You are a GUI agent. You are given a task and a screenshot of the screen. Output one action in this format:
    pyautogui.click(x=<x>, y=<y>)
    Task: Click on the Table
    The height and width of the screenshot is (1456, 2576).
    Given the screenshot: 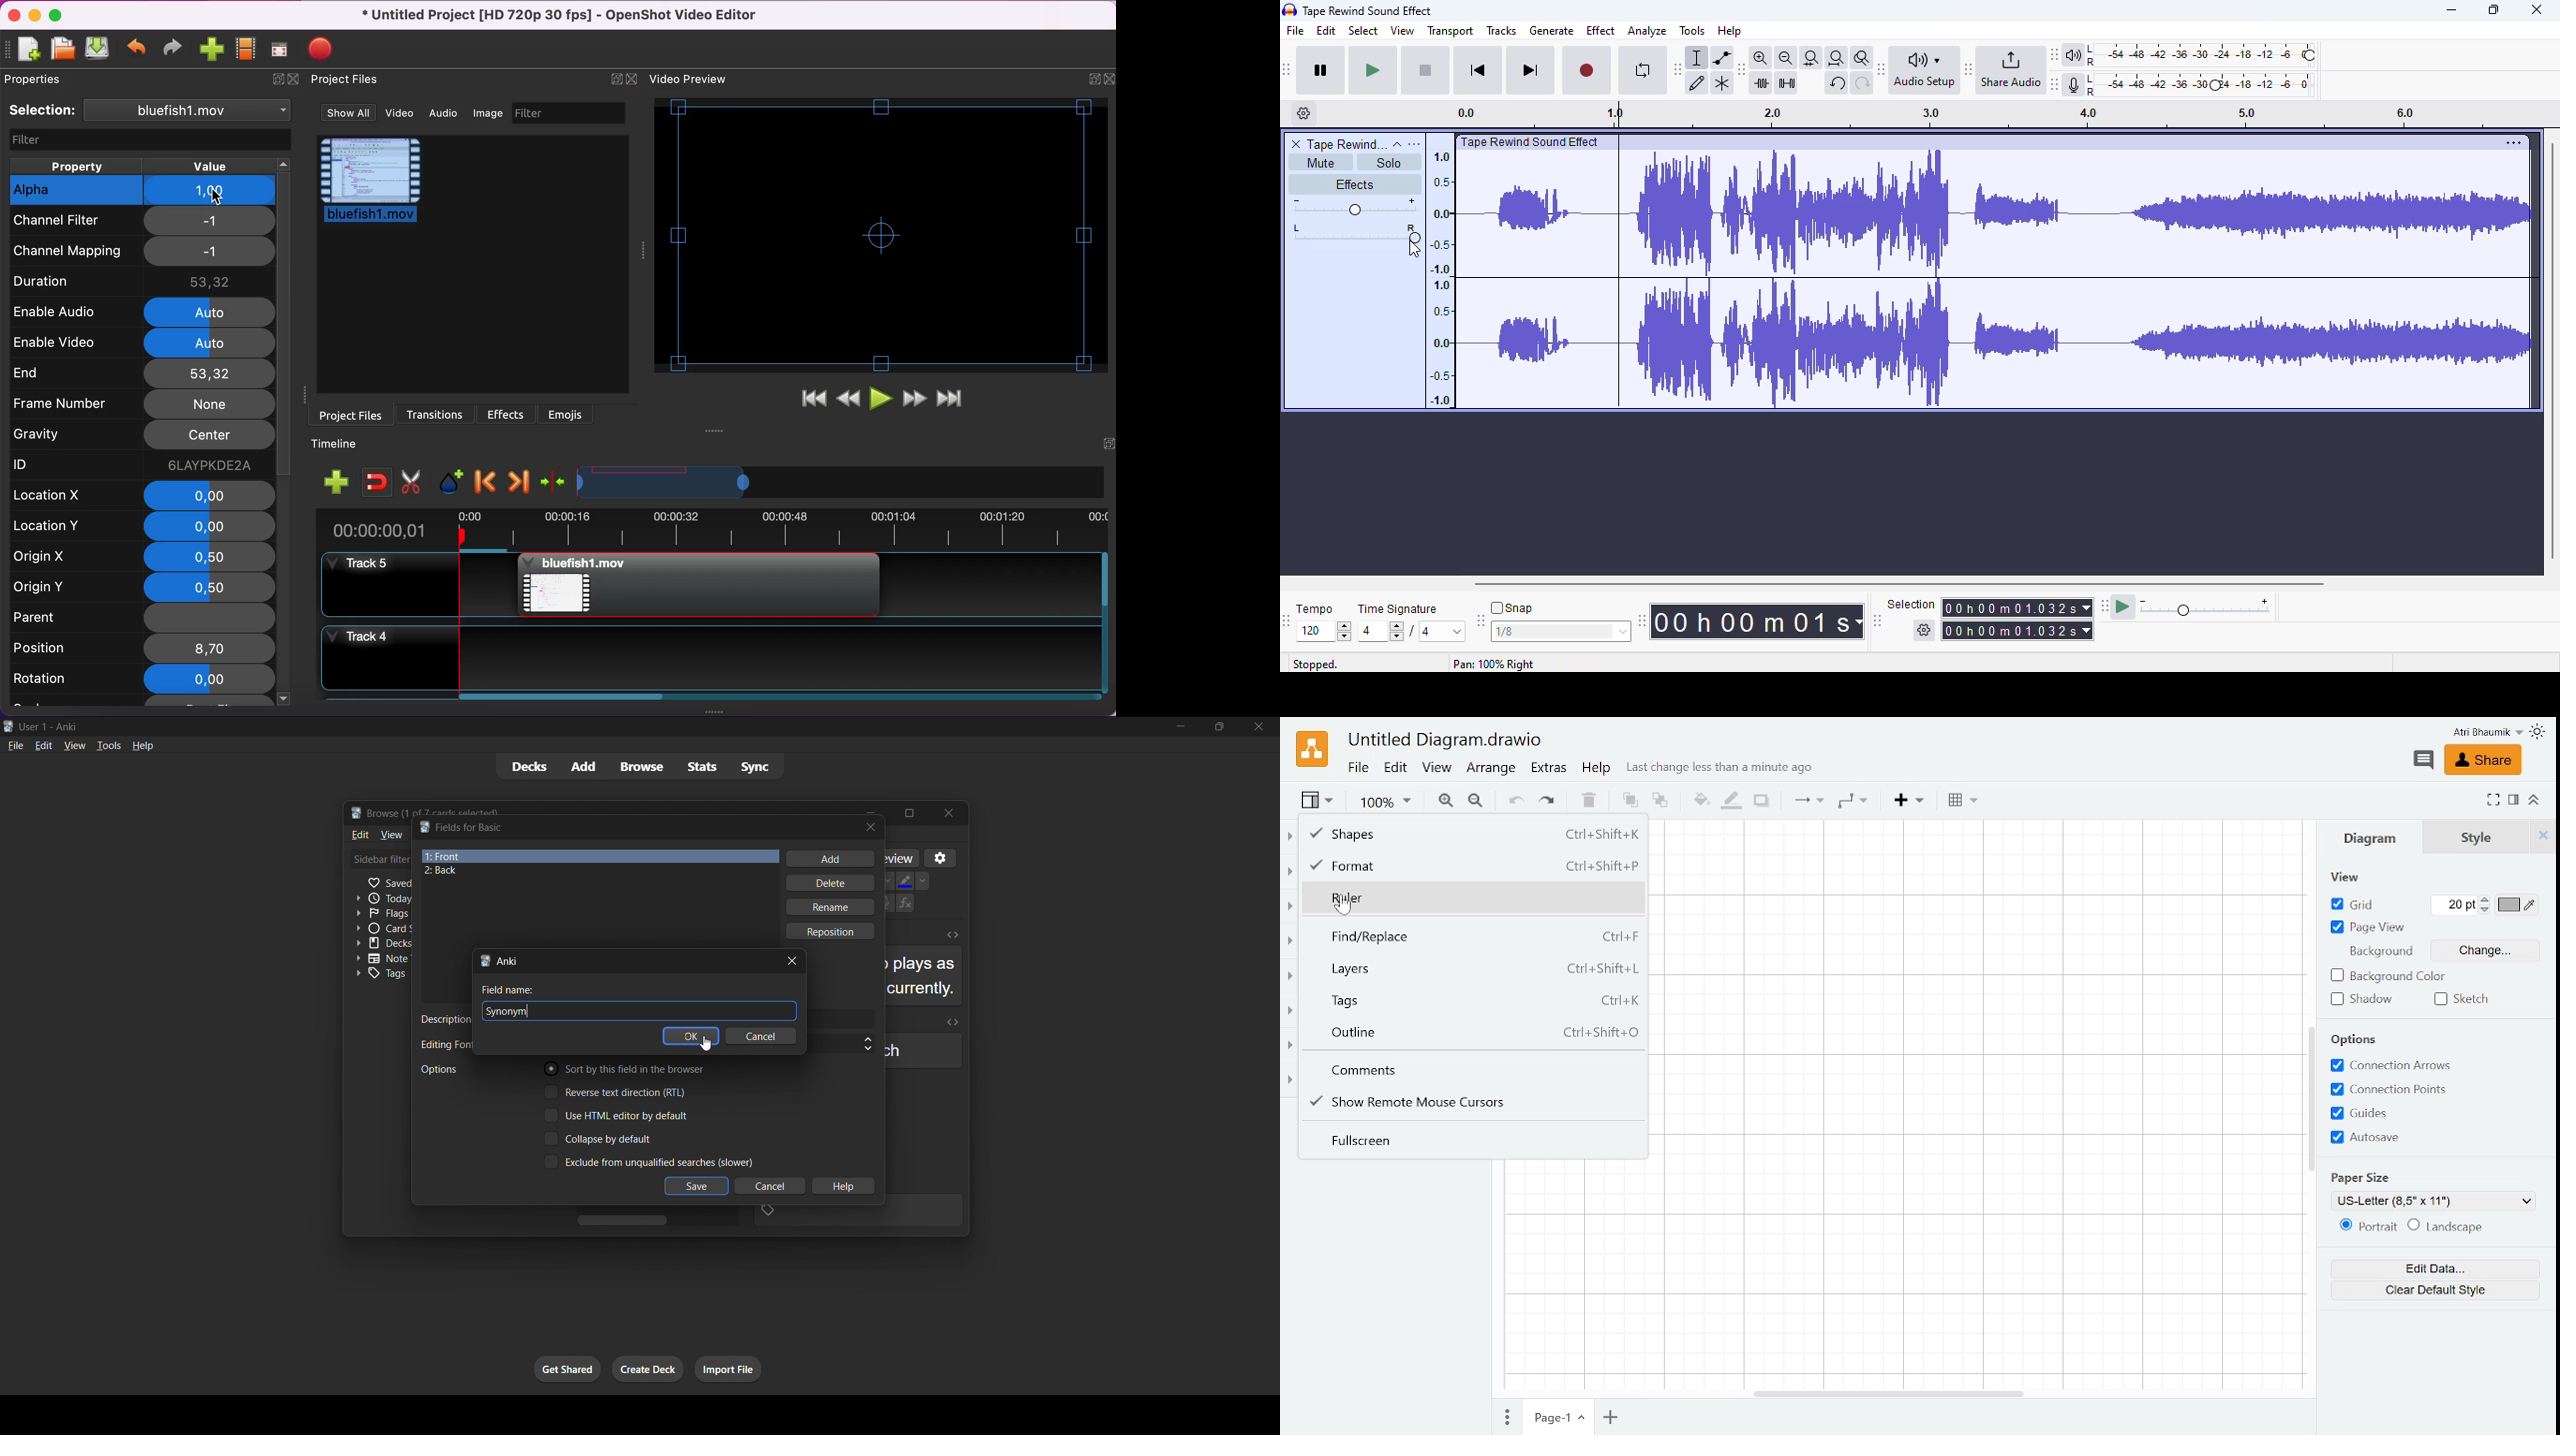 What is the action you would take?
    pyautogui.click(x=1960, y=800)
    